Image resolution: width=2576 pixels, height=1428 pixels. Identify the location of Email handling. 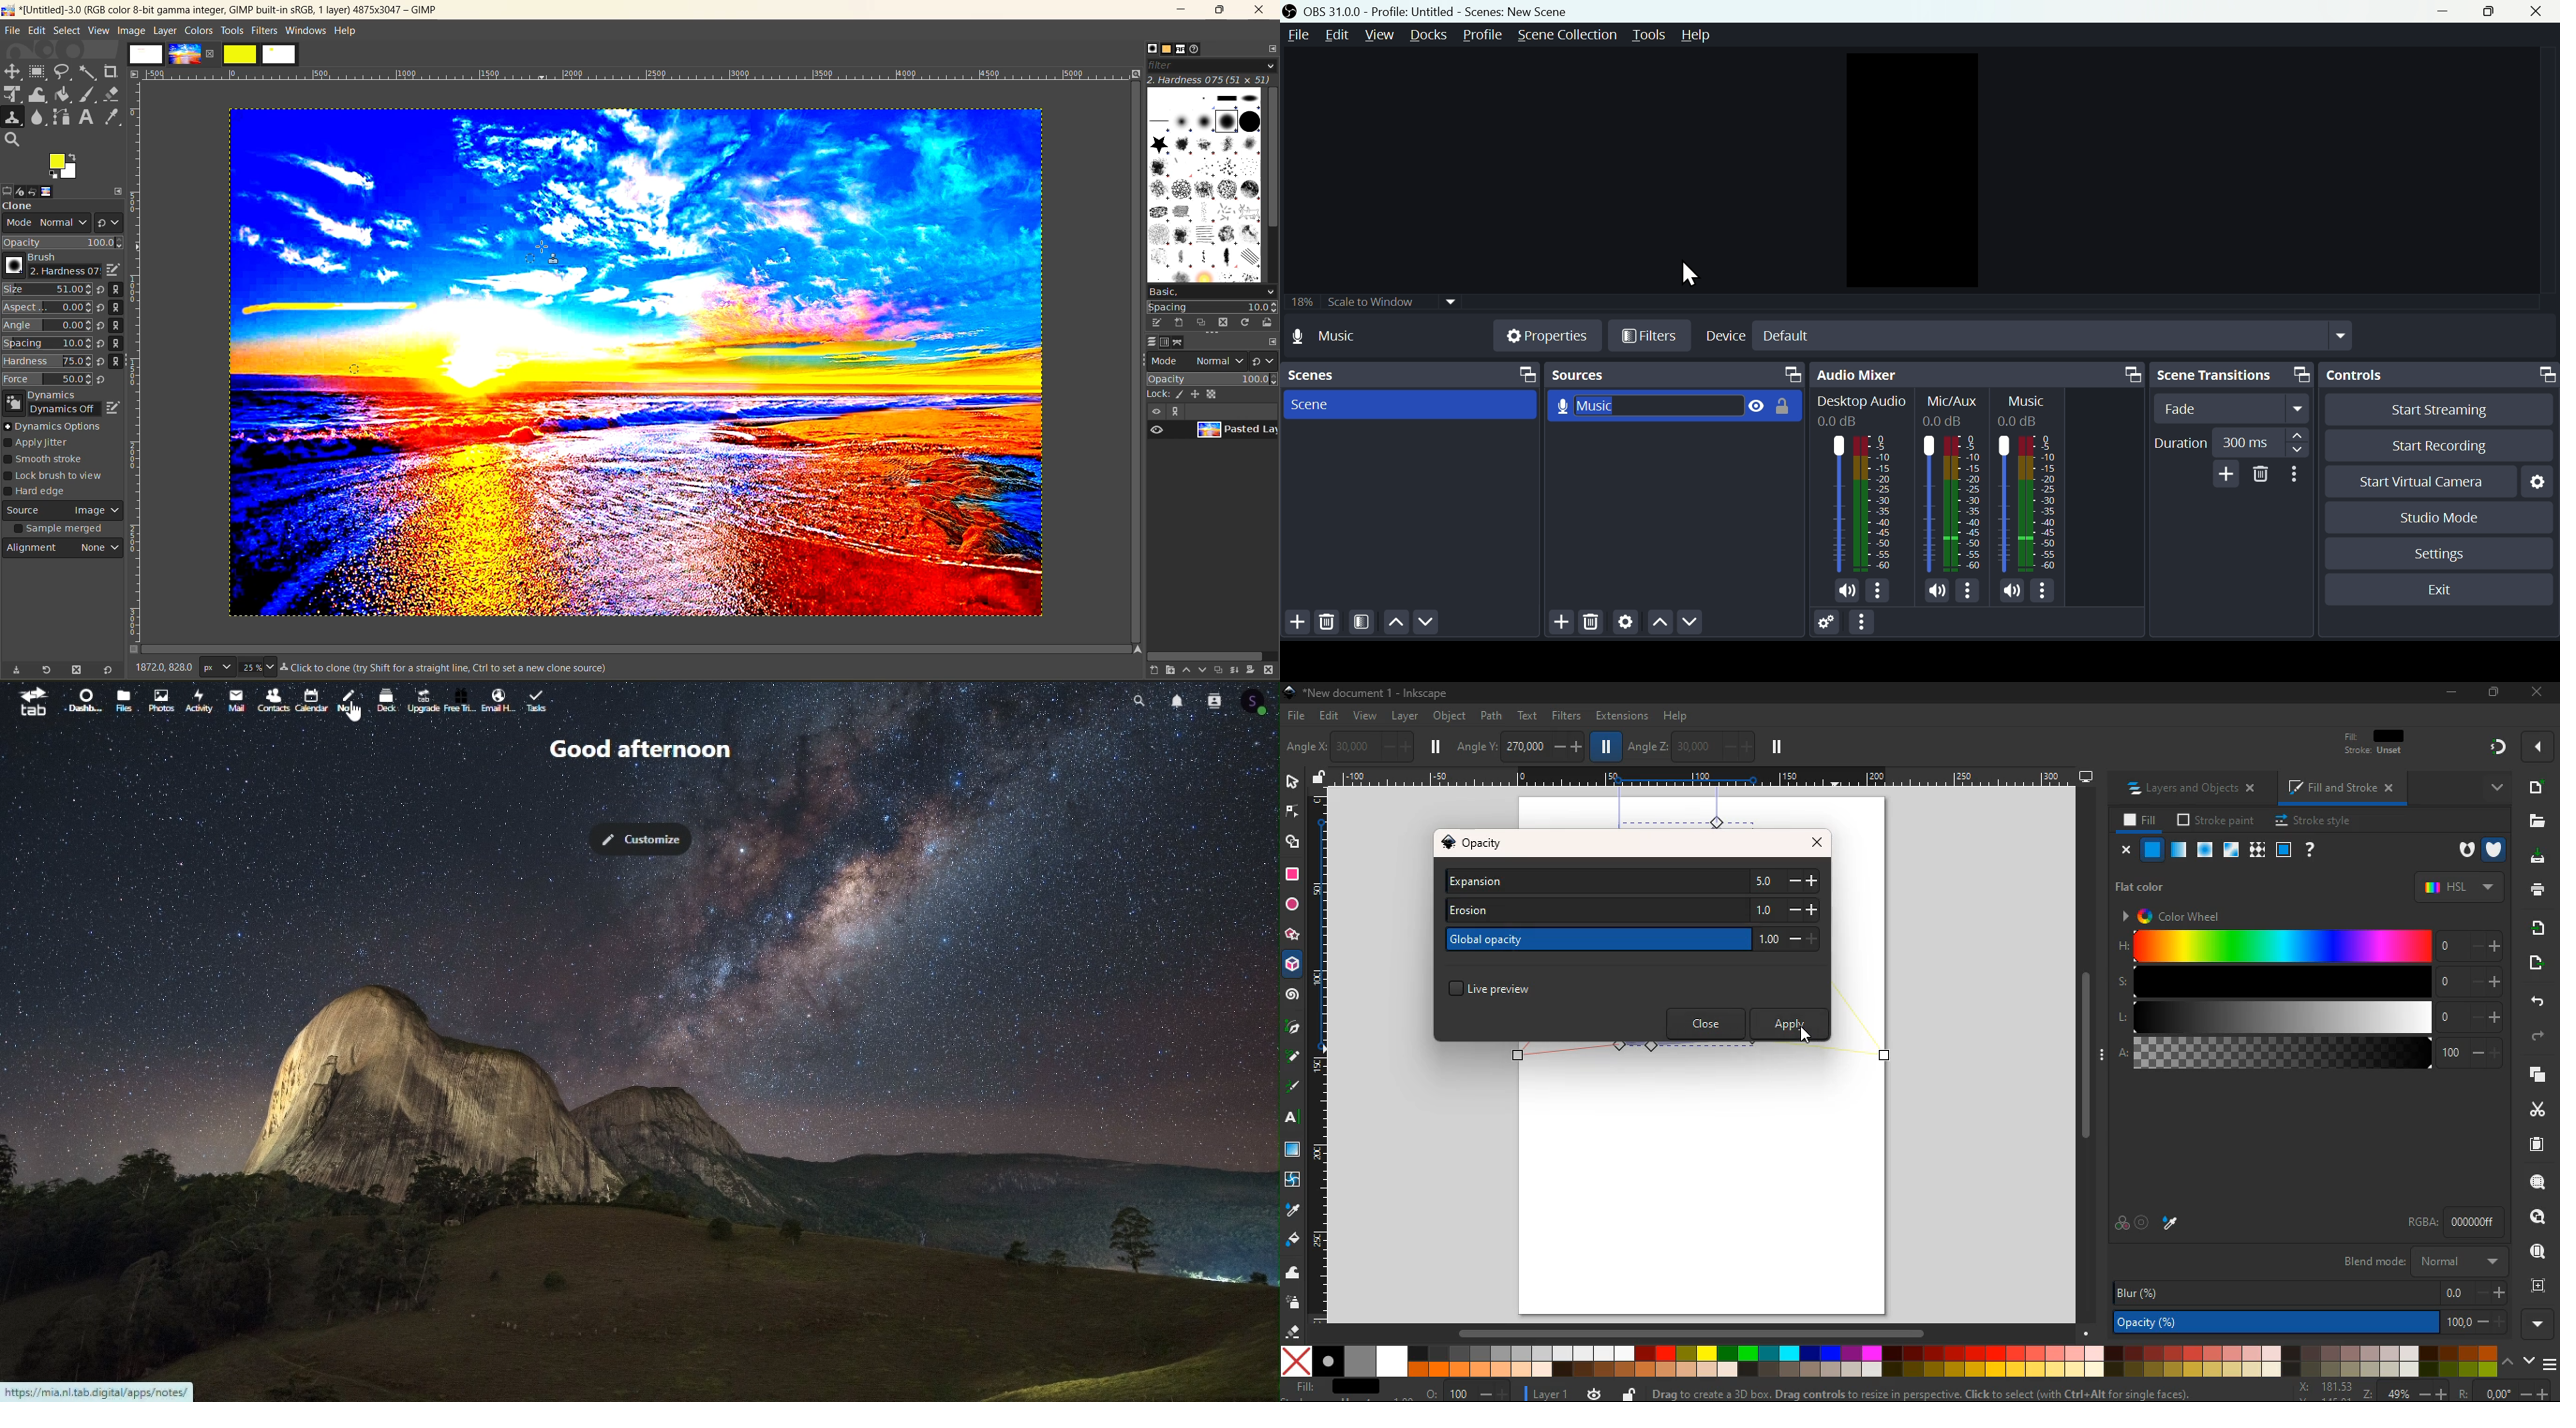
(497, 703).